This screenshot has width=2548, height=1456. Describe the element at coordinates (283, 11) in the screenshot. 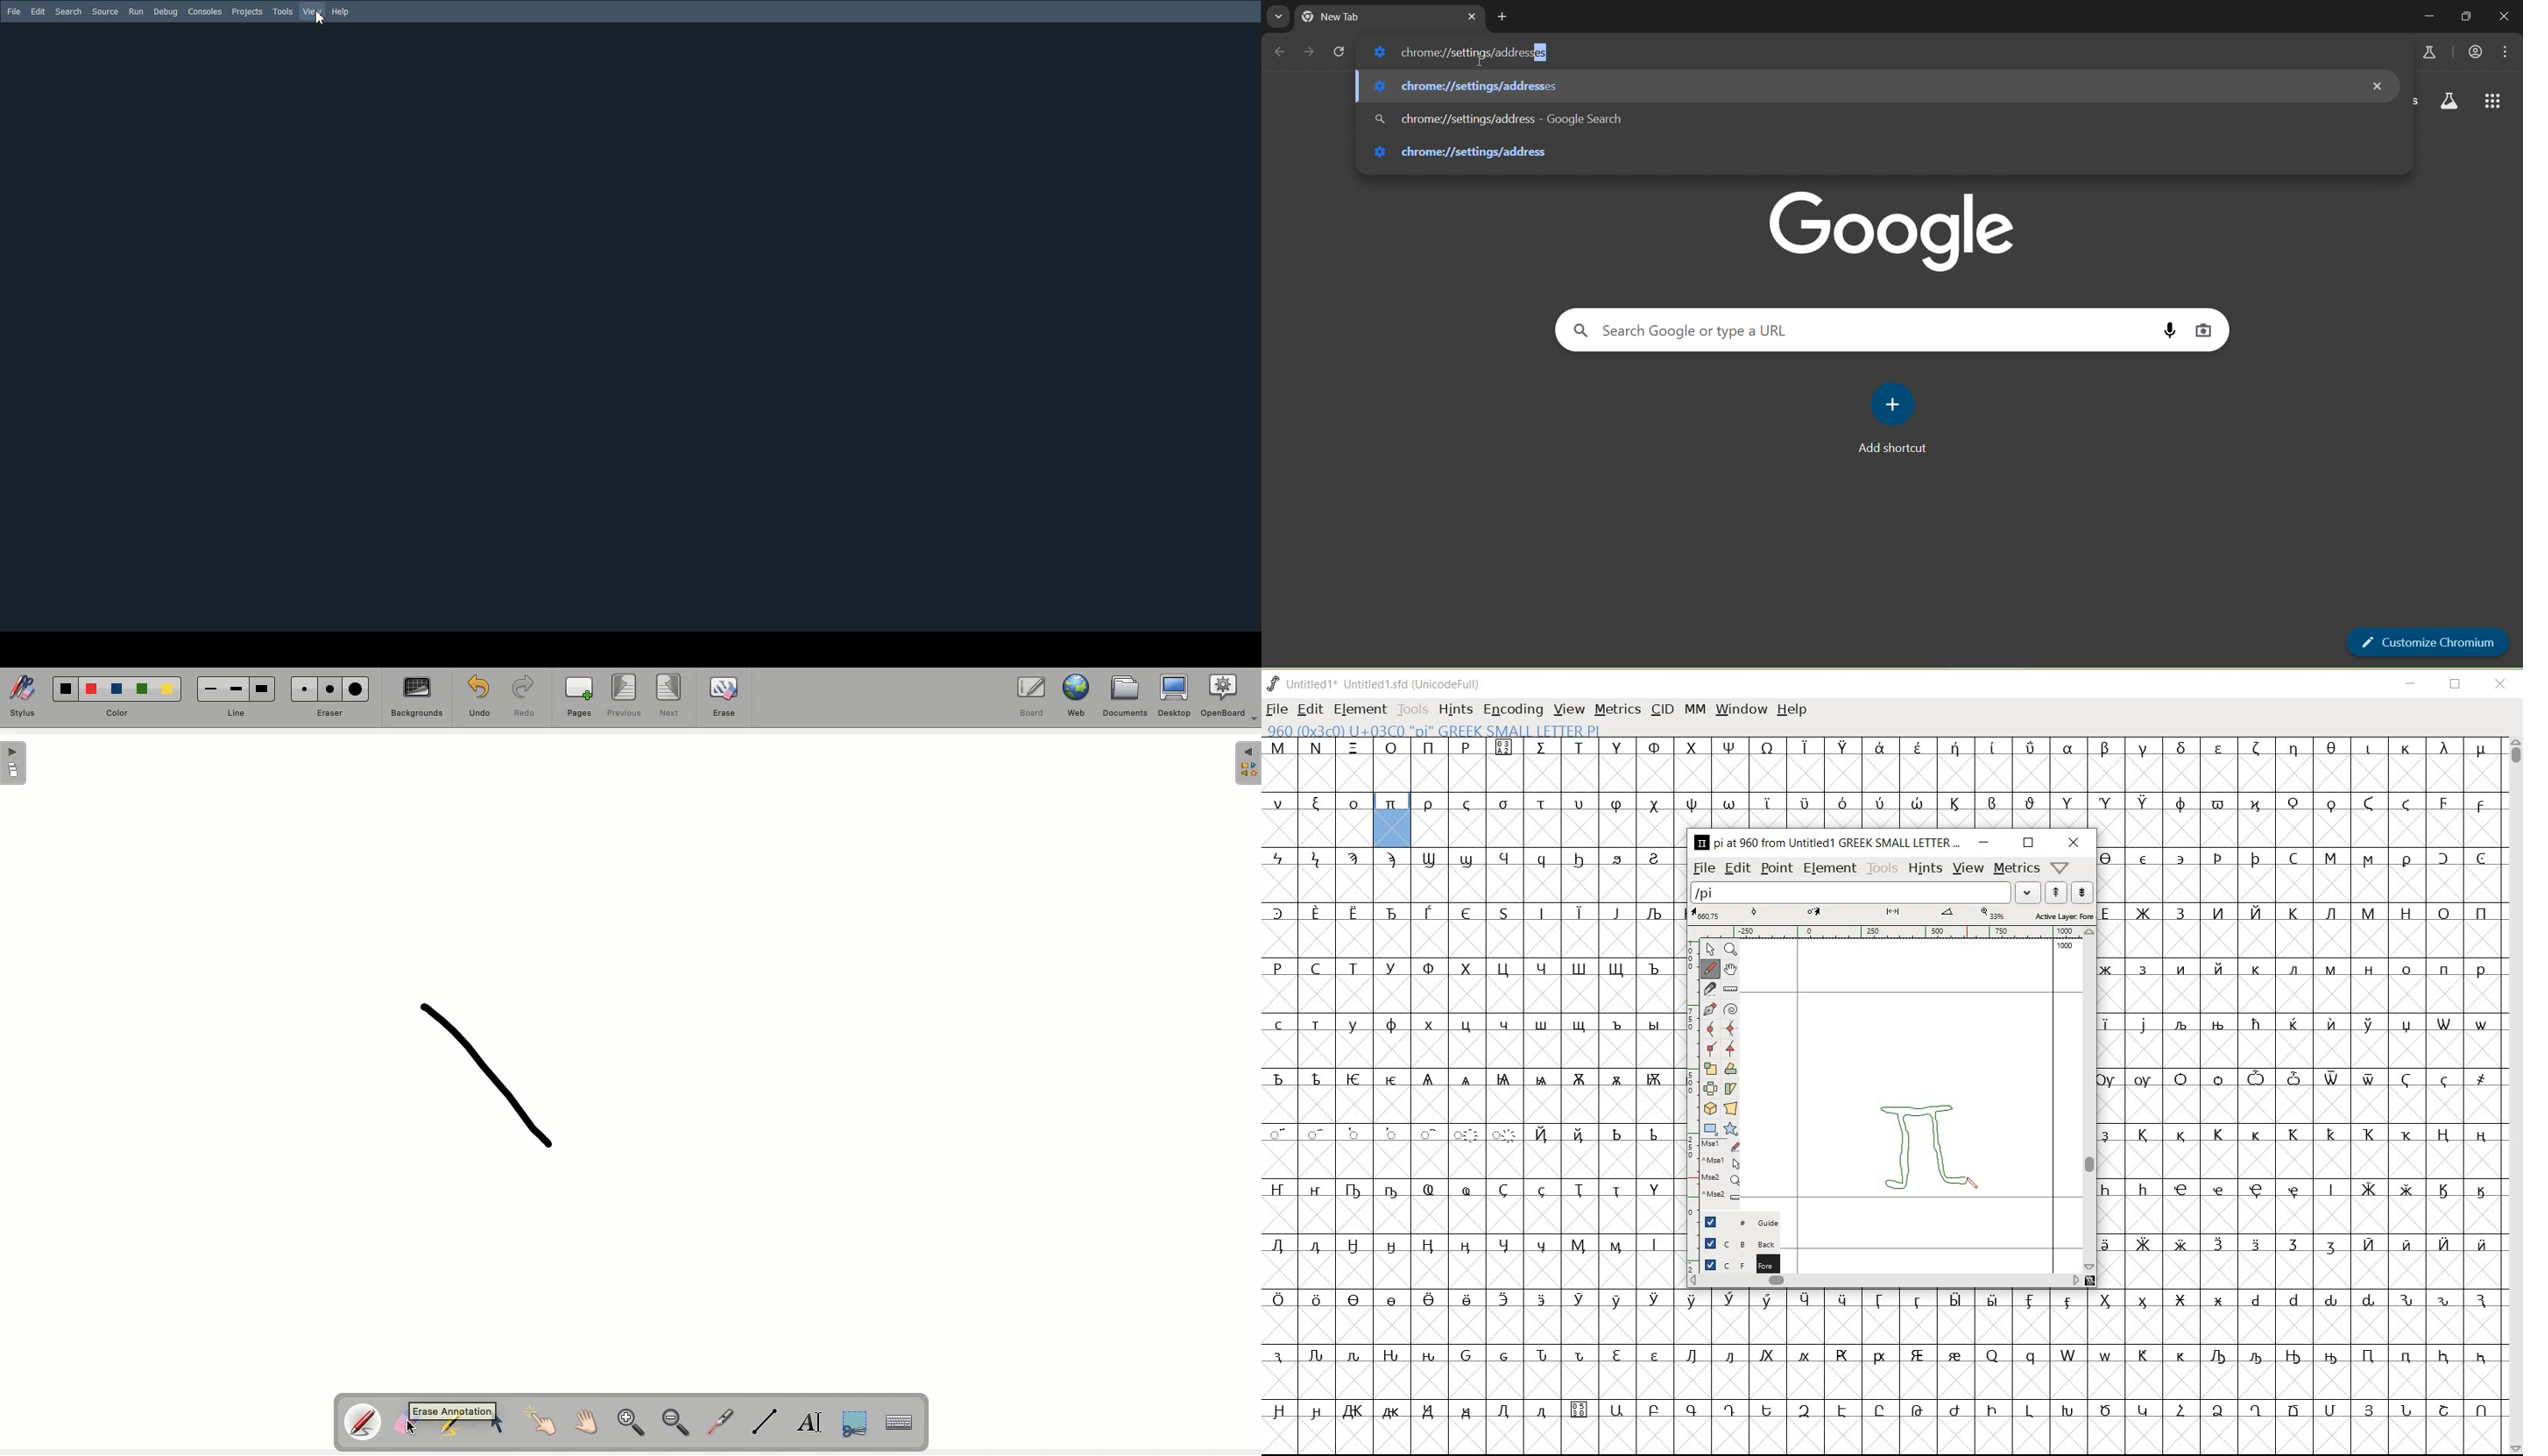

I see `Tools` at that location.